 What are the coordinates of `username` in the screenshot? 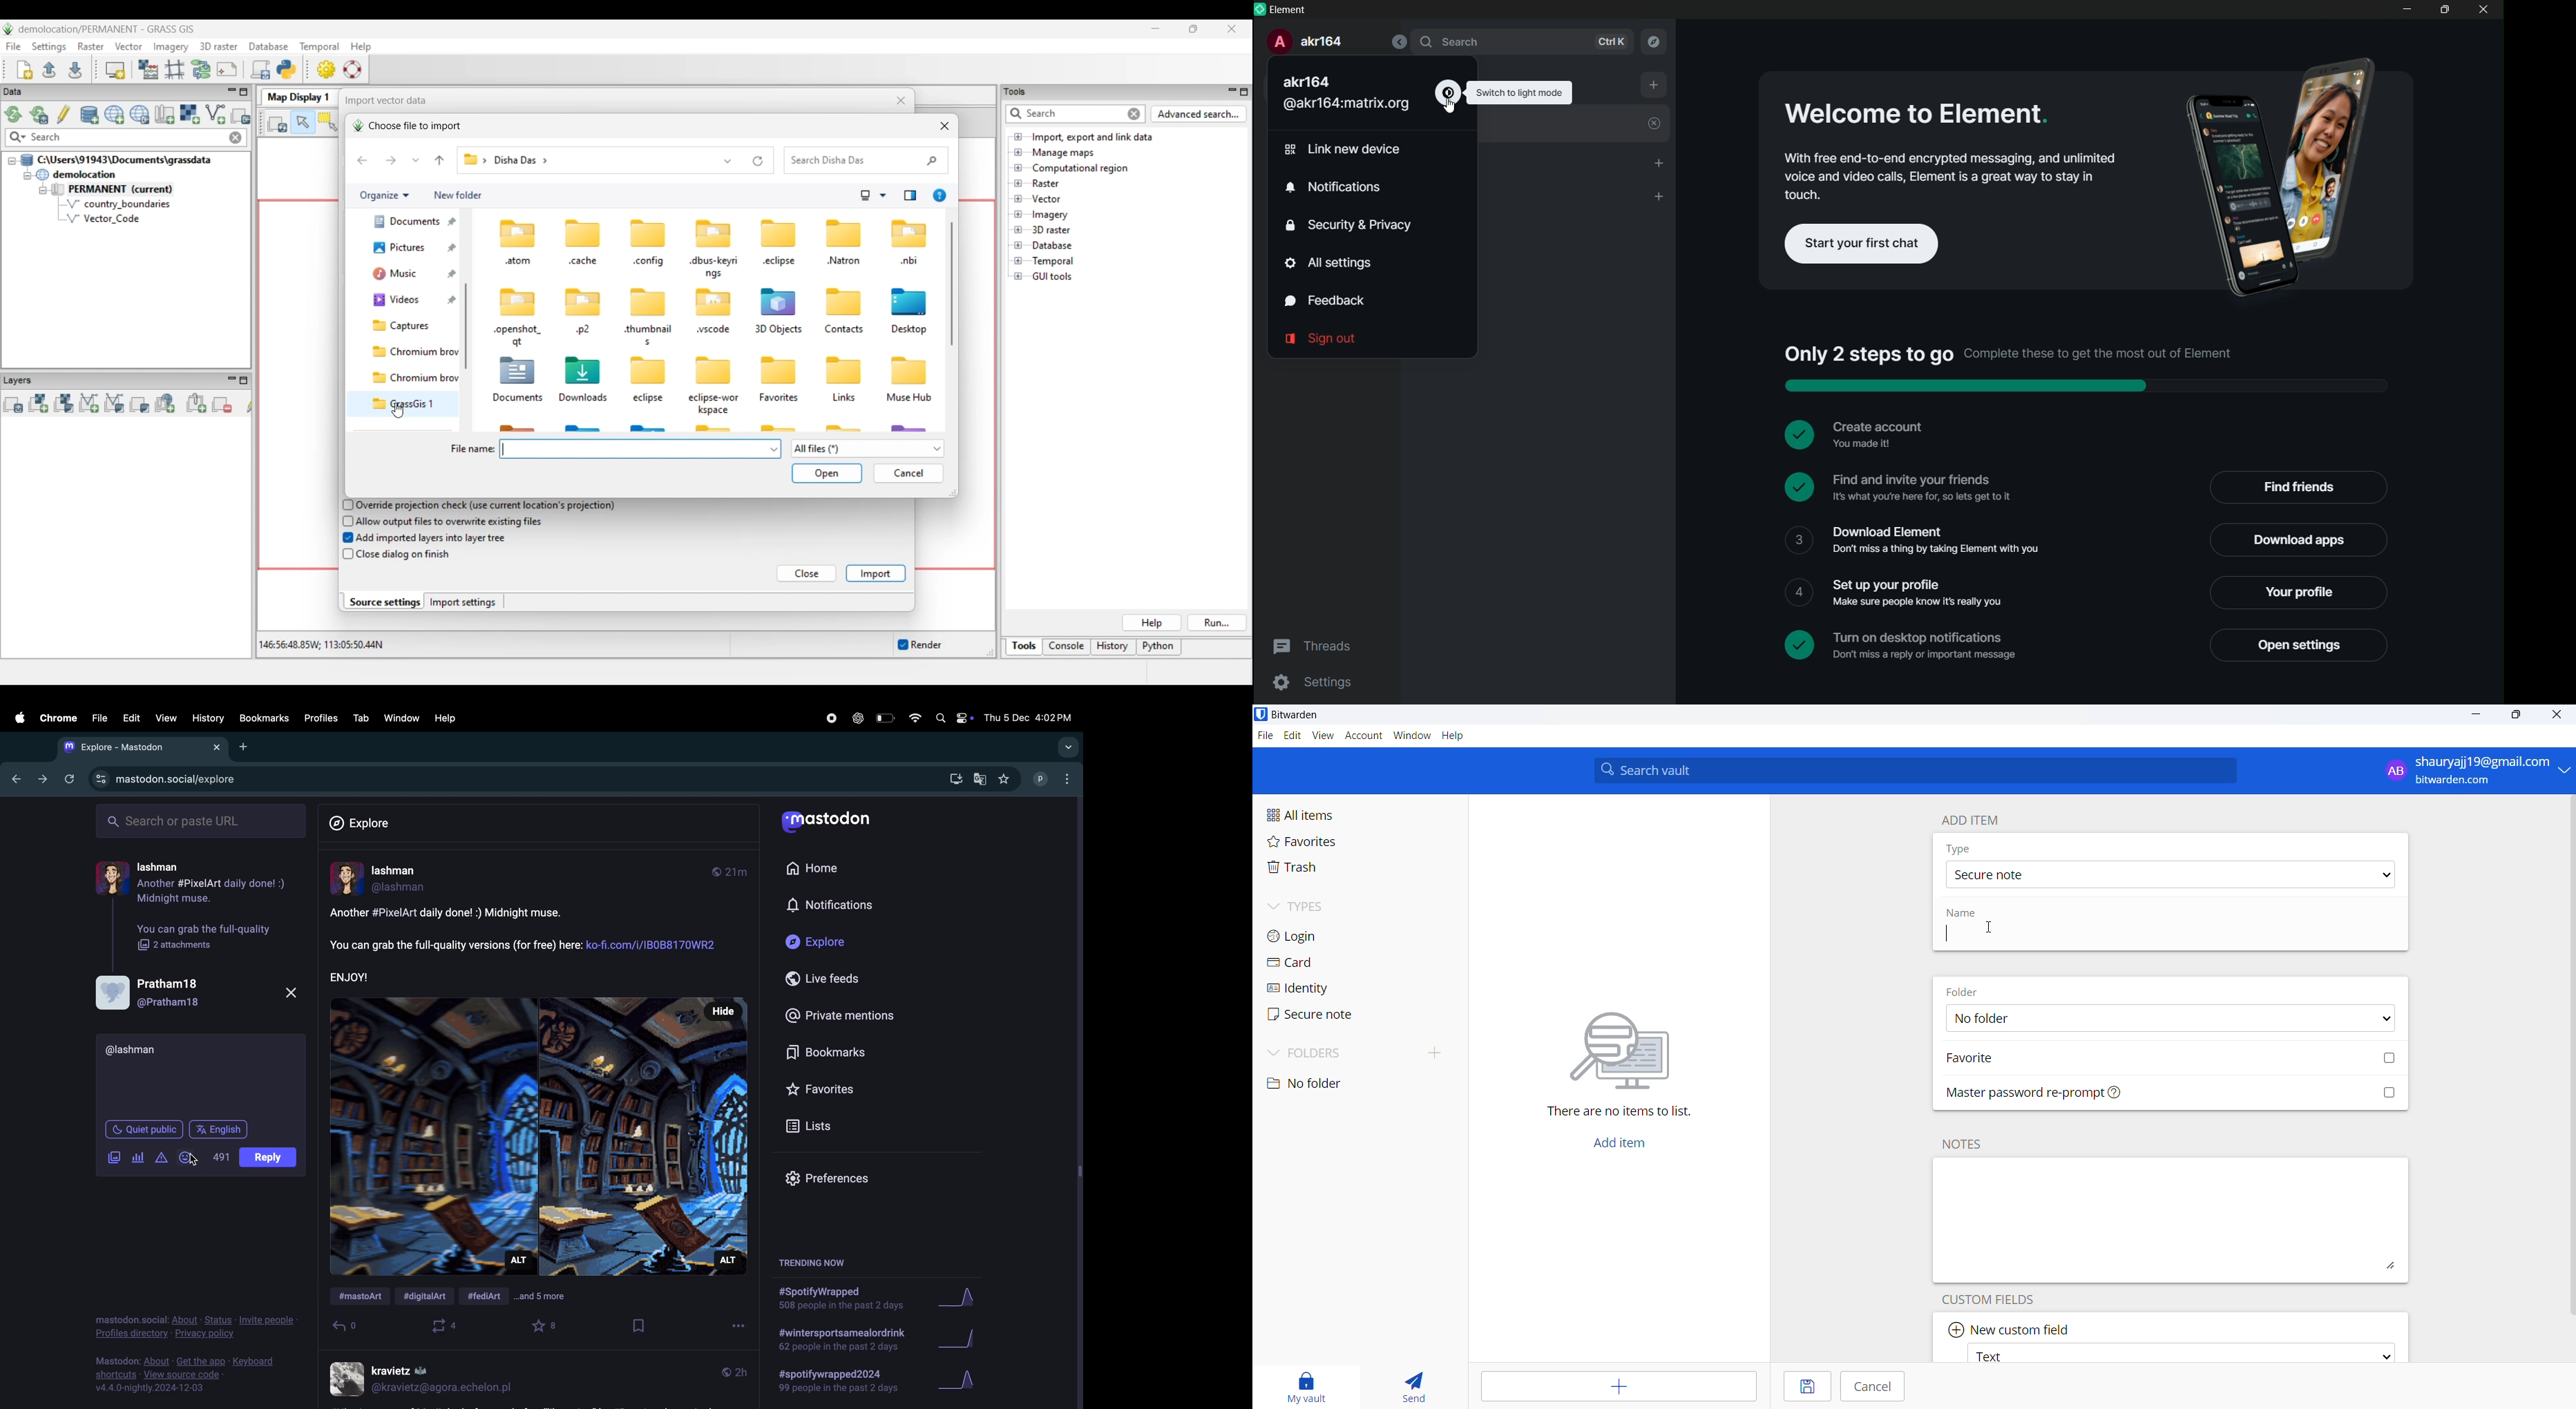 It's located at (133, 1050).